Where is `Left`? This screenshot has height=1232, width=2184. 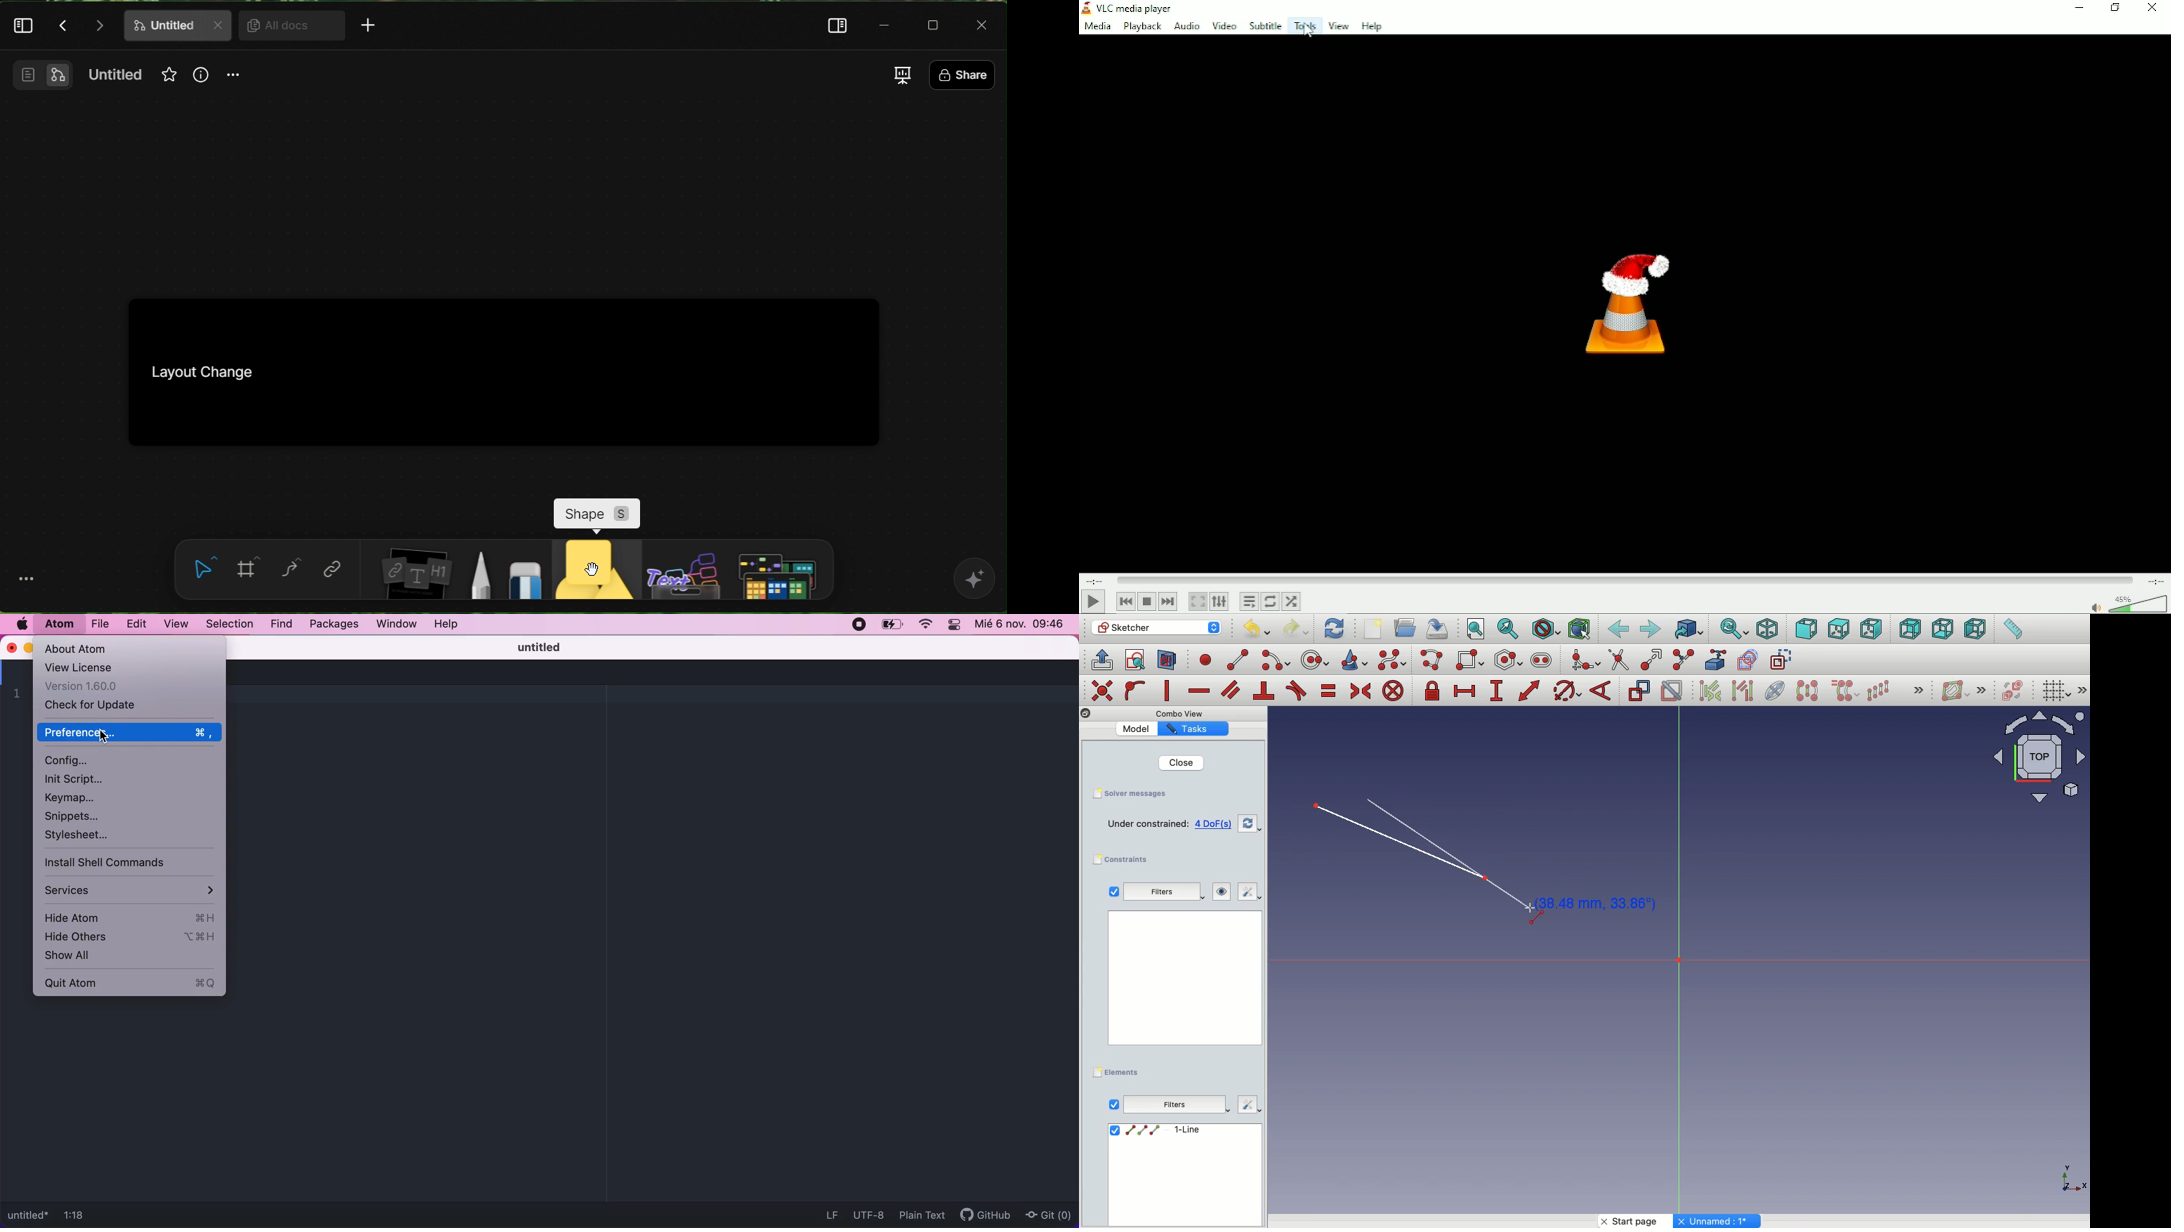
Left is located at coordinates (1976, 630).